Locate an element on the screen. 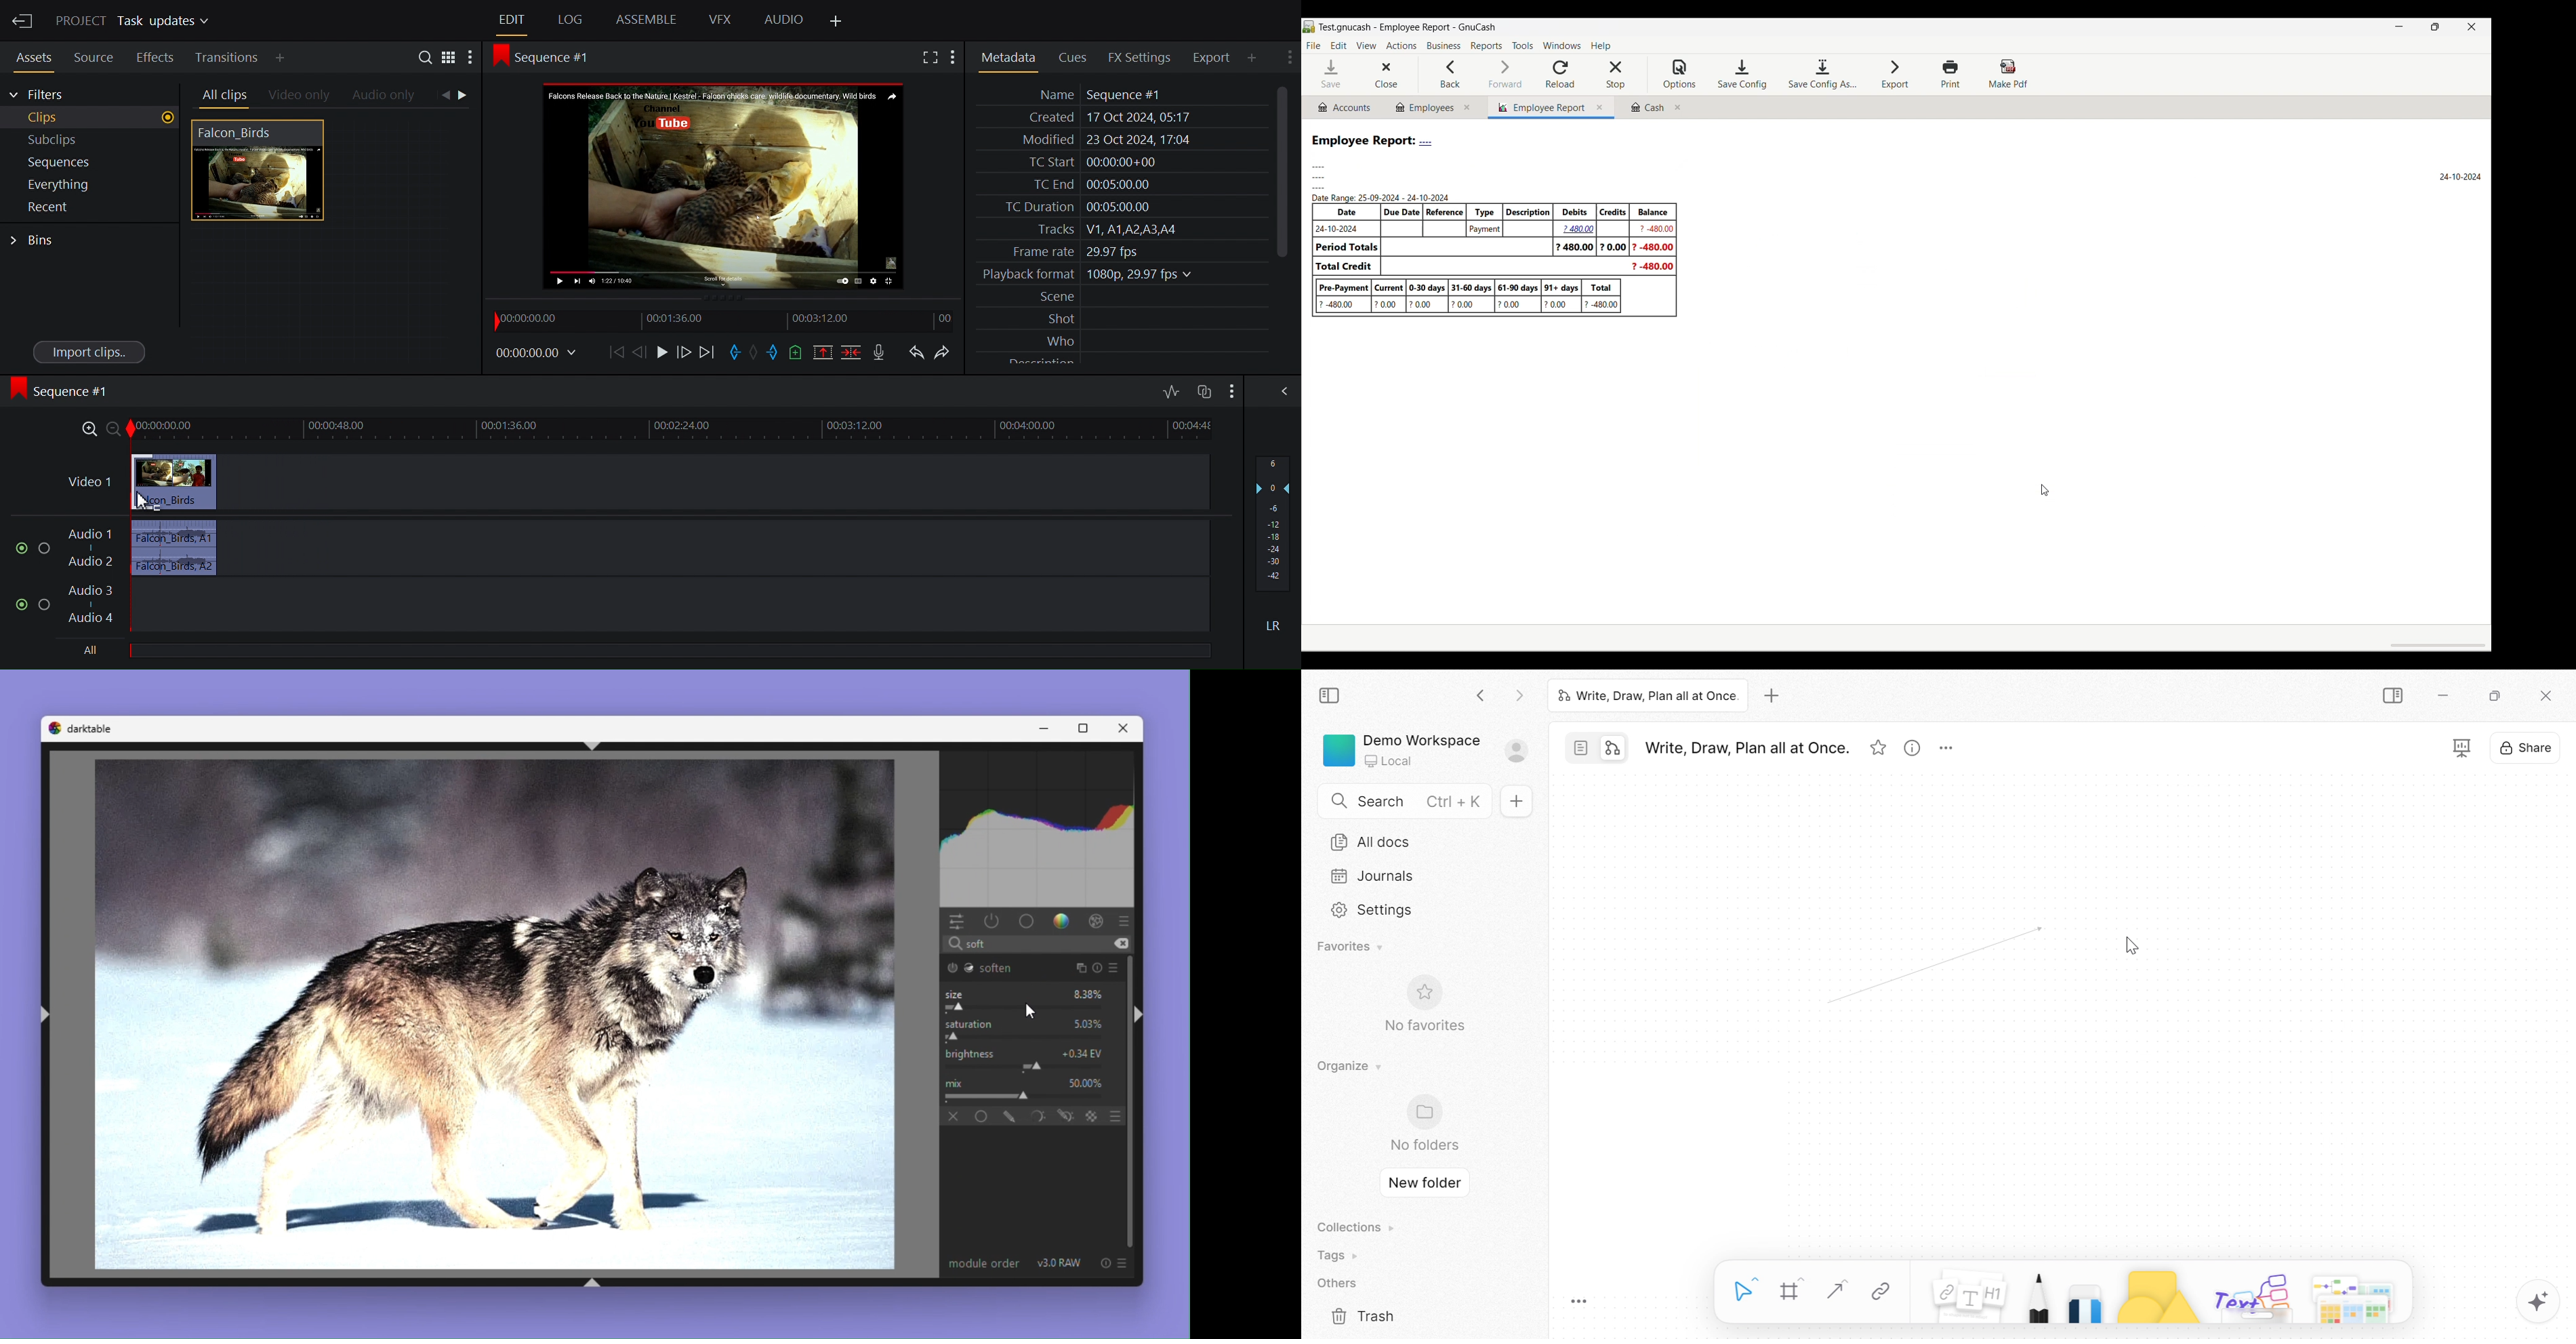  off is located at coordinates (954, 1116).